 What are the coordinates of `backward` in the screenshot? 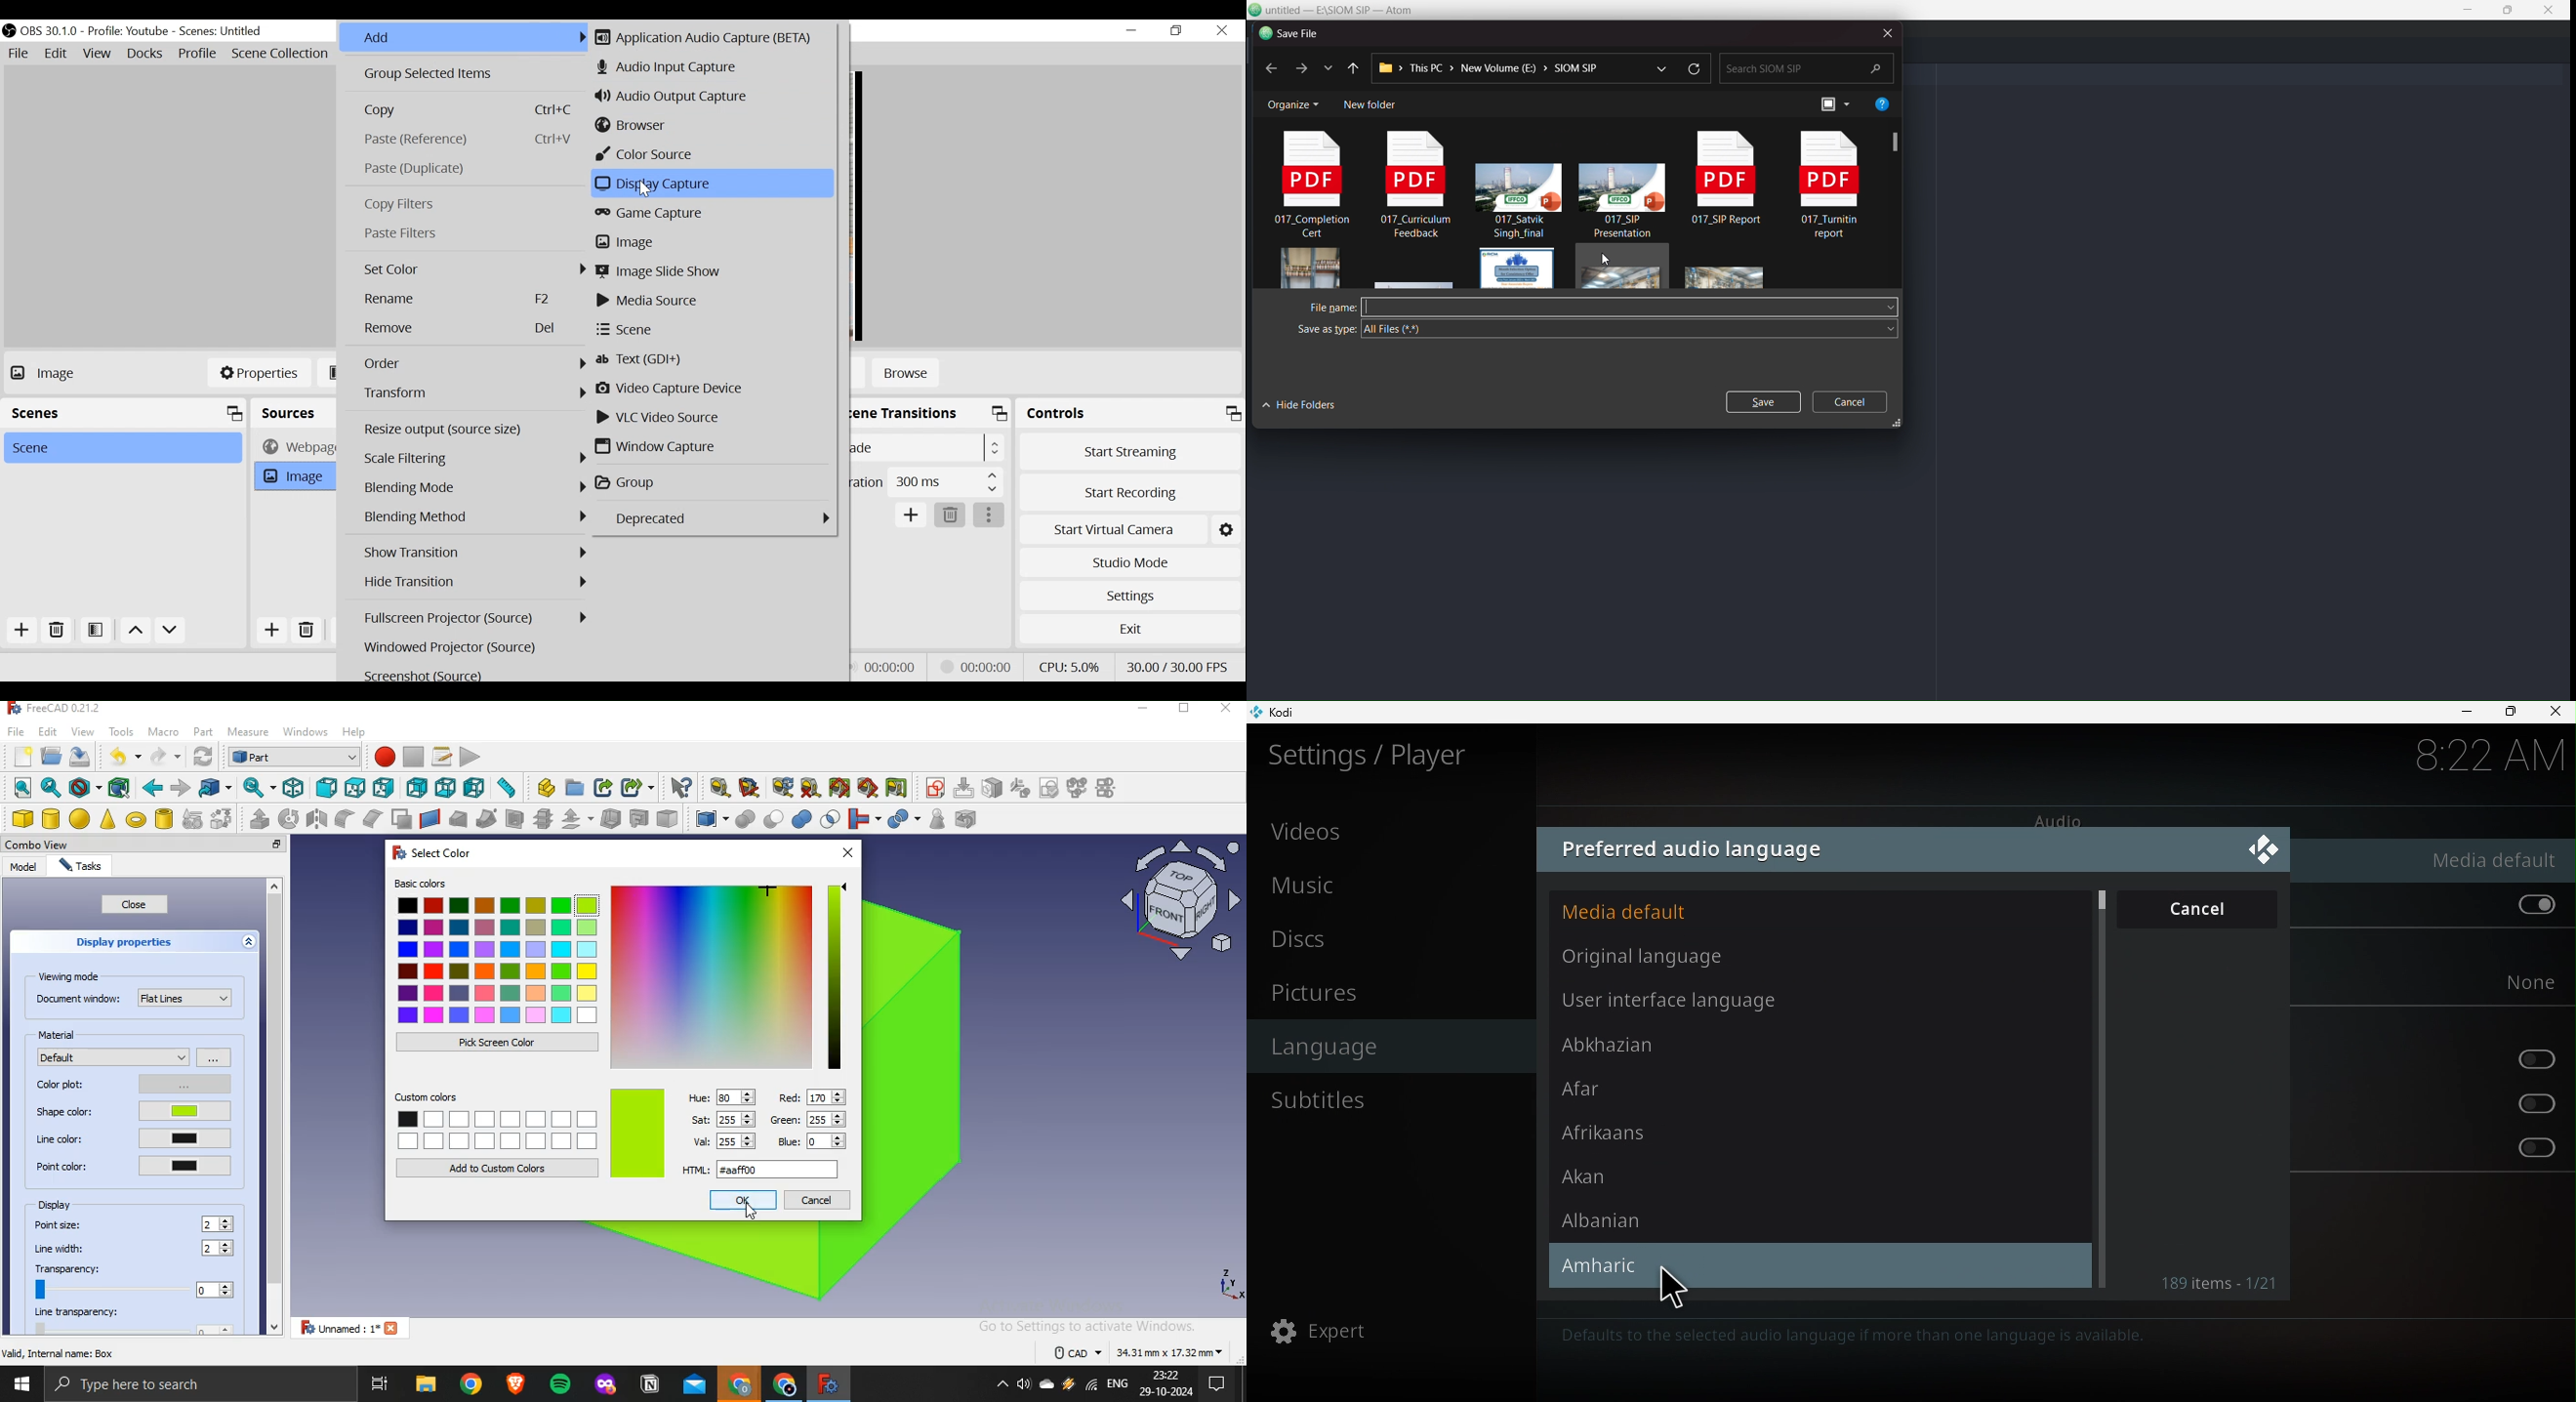 It's located at (151, 788).